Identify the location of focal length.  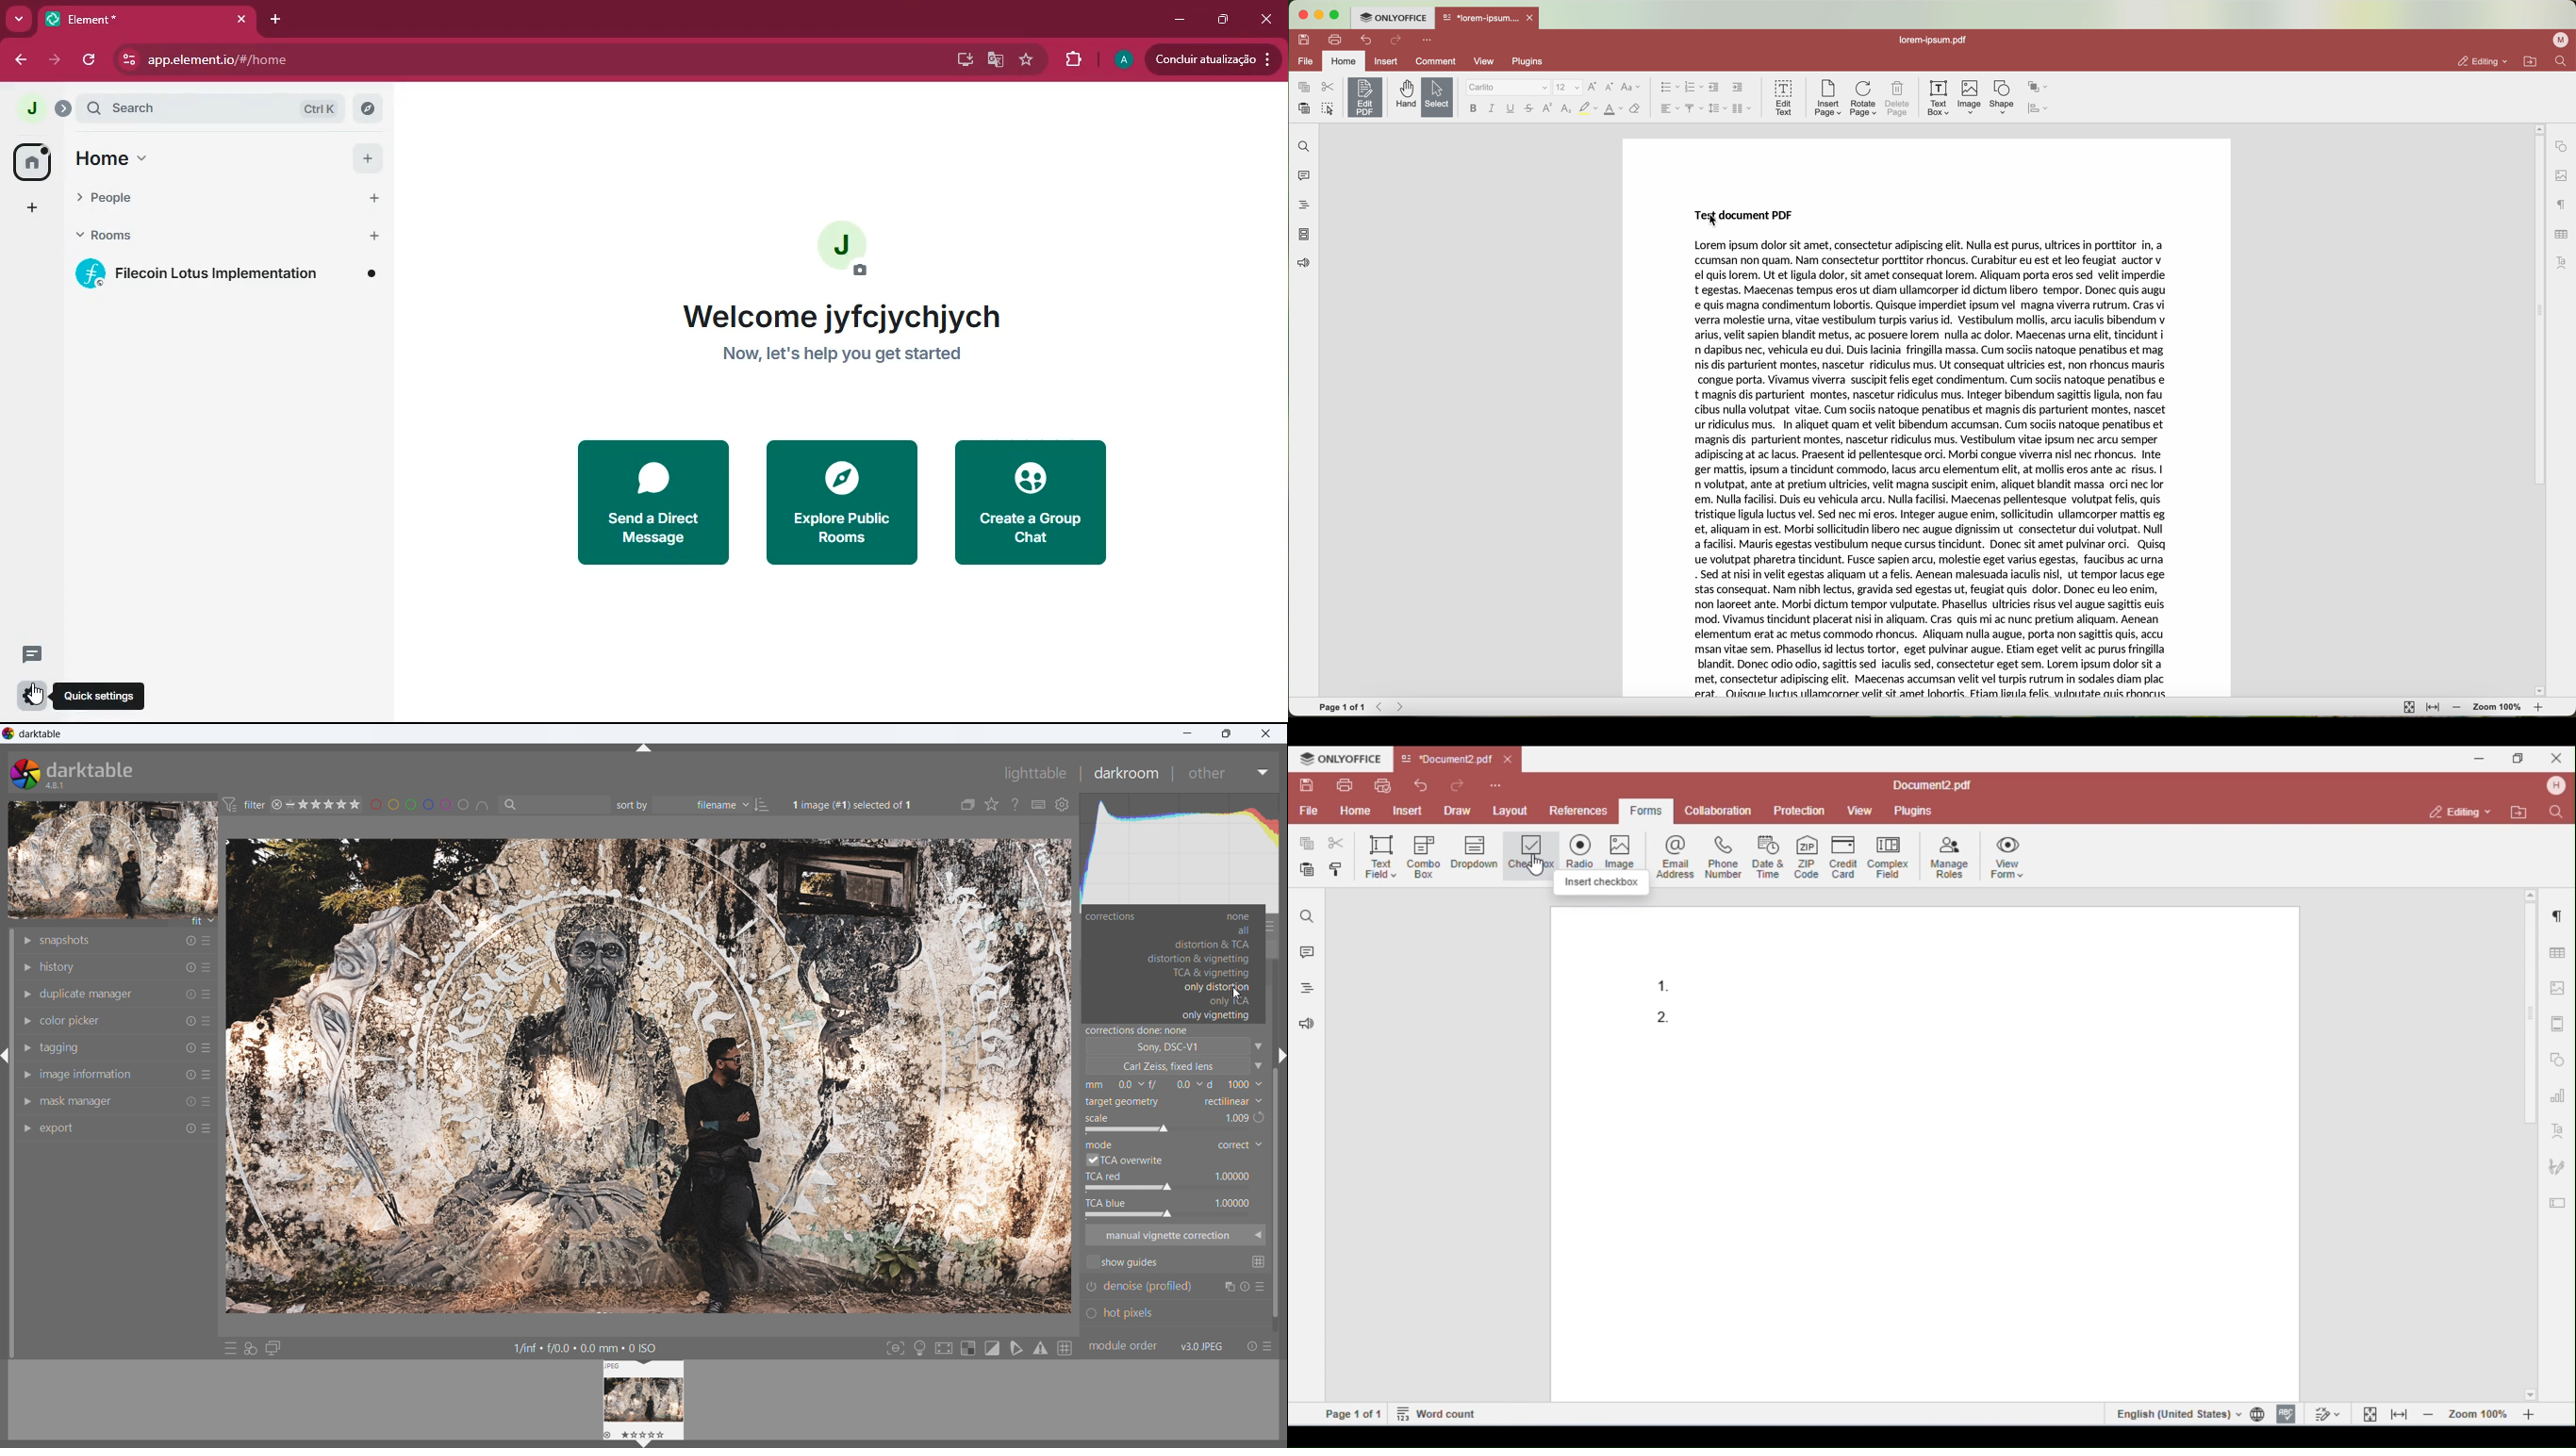
(1114, 1085).